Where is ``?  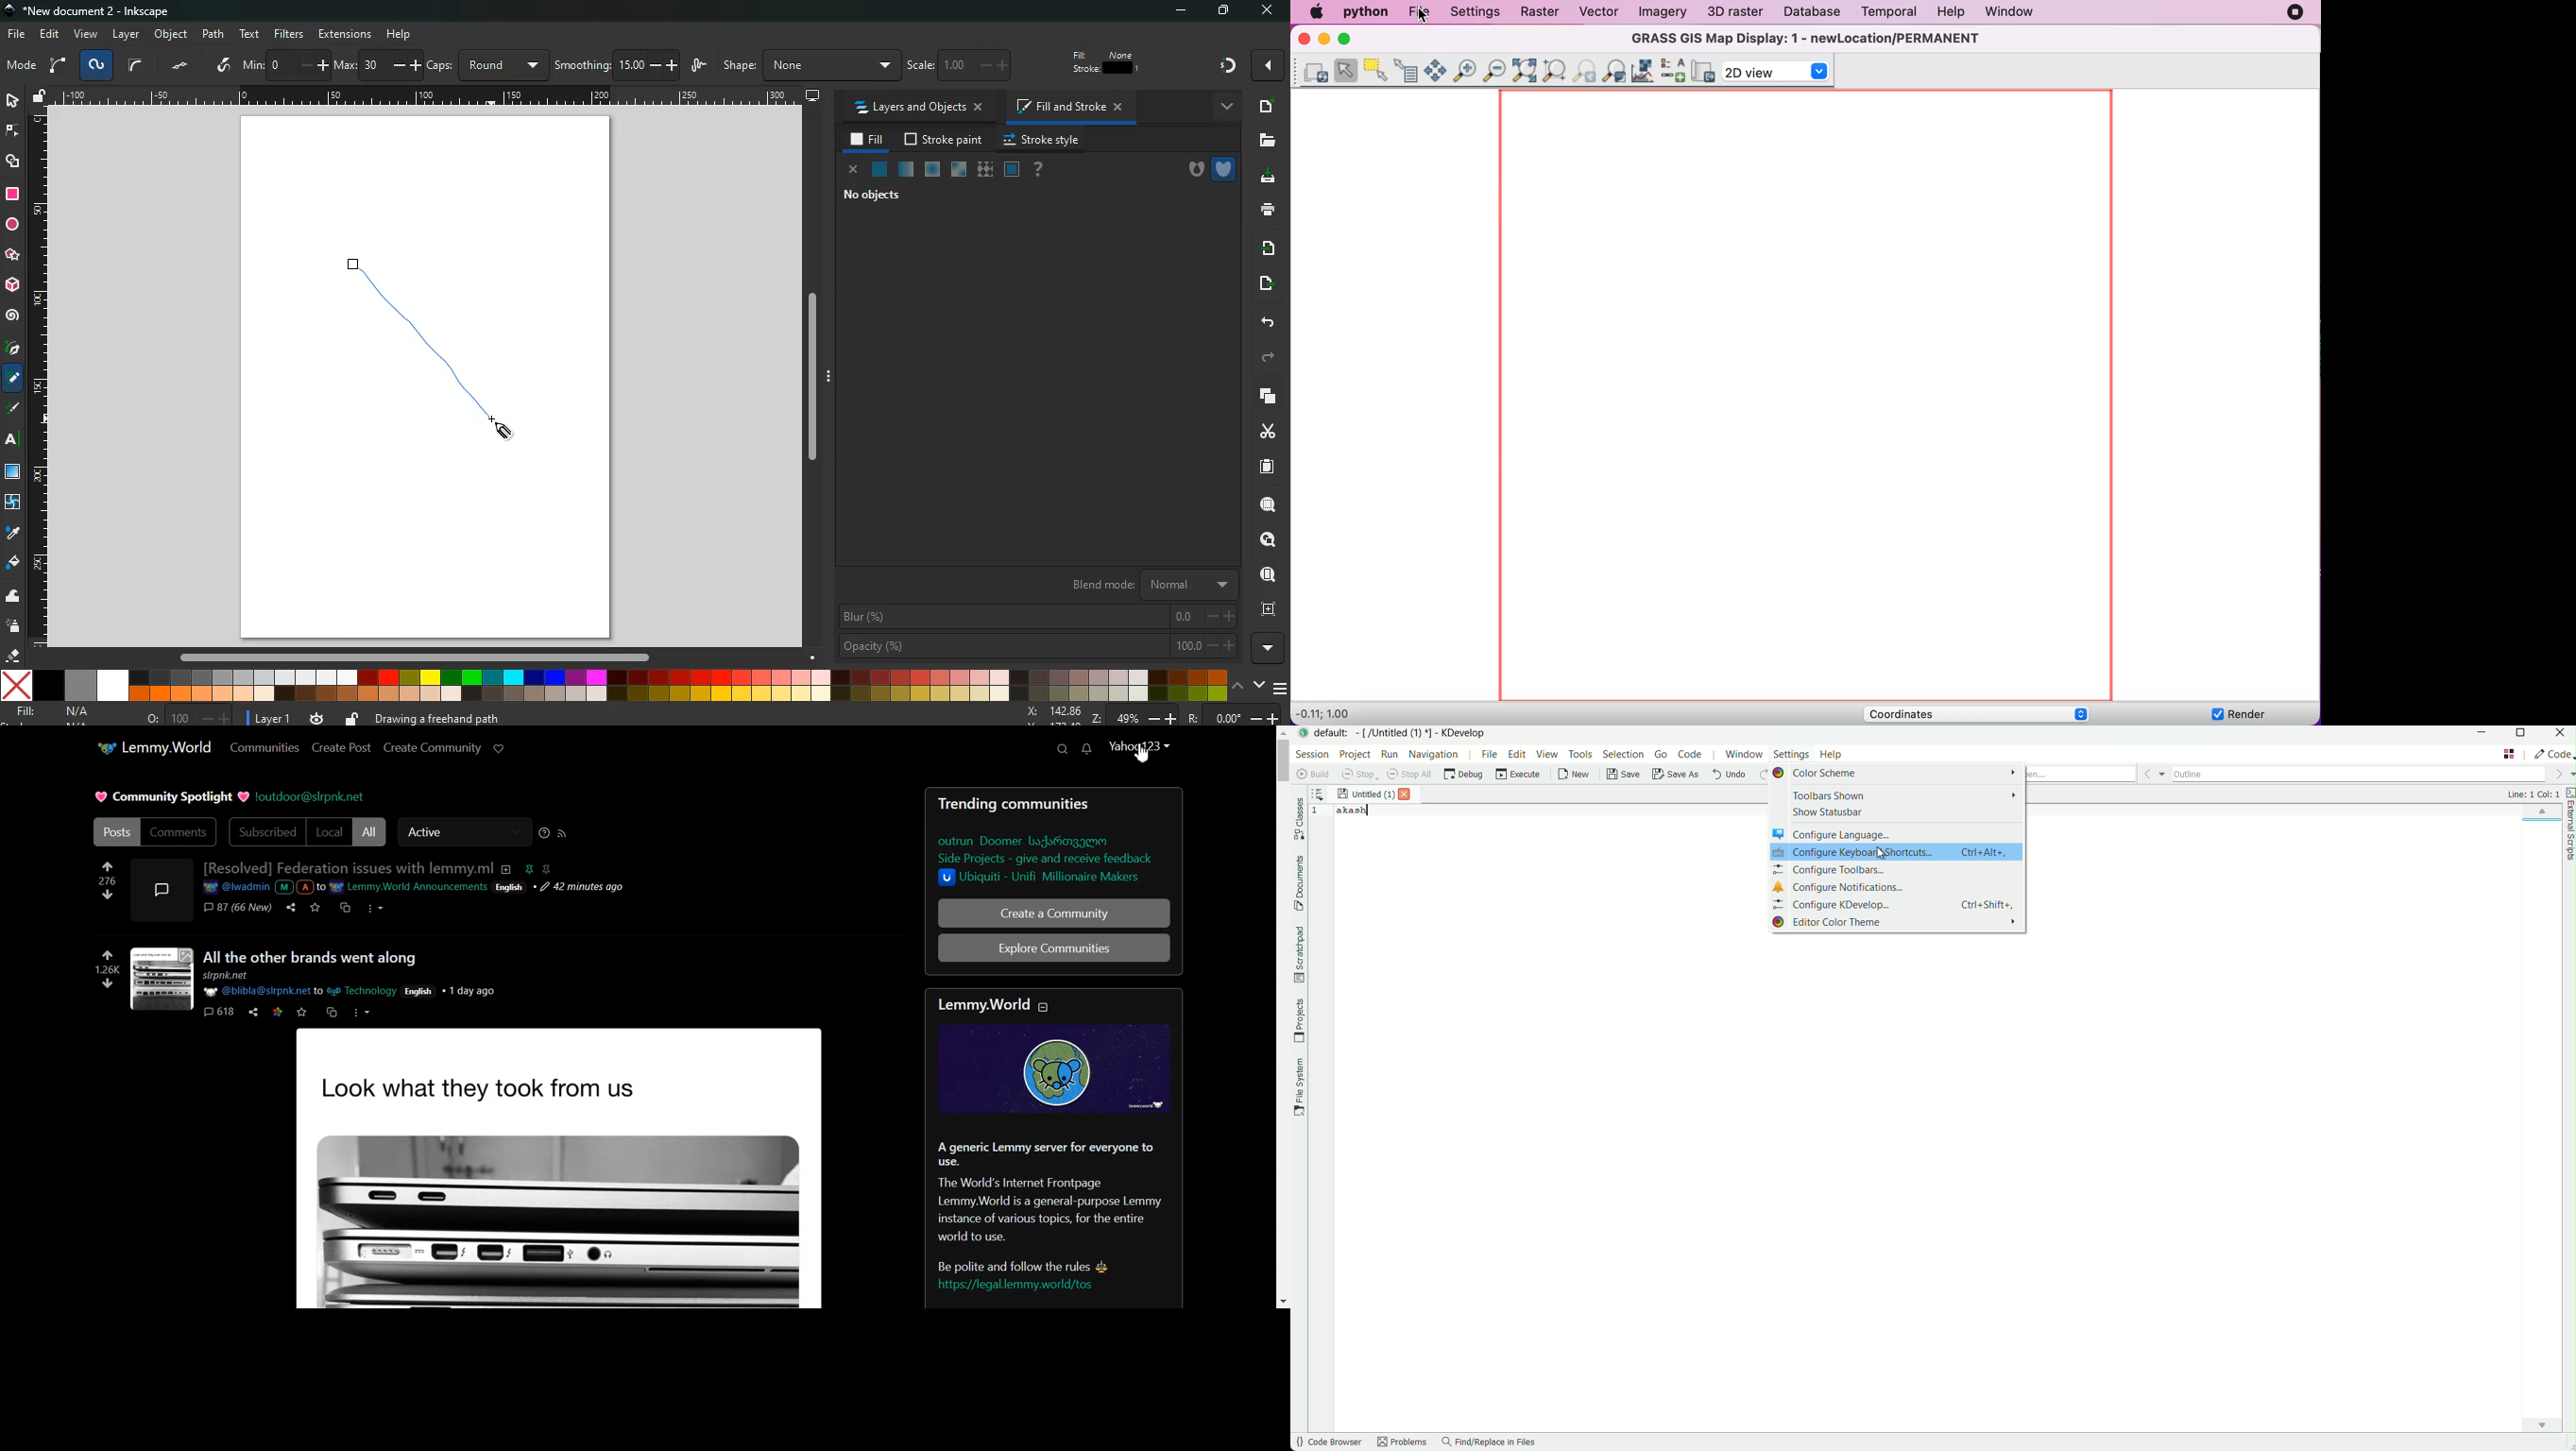  is located at coordinates (812, 384).